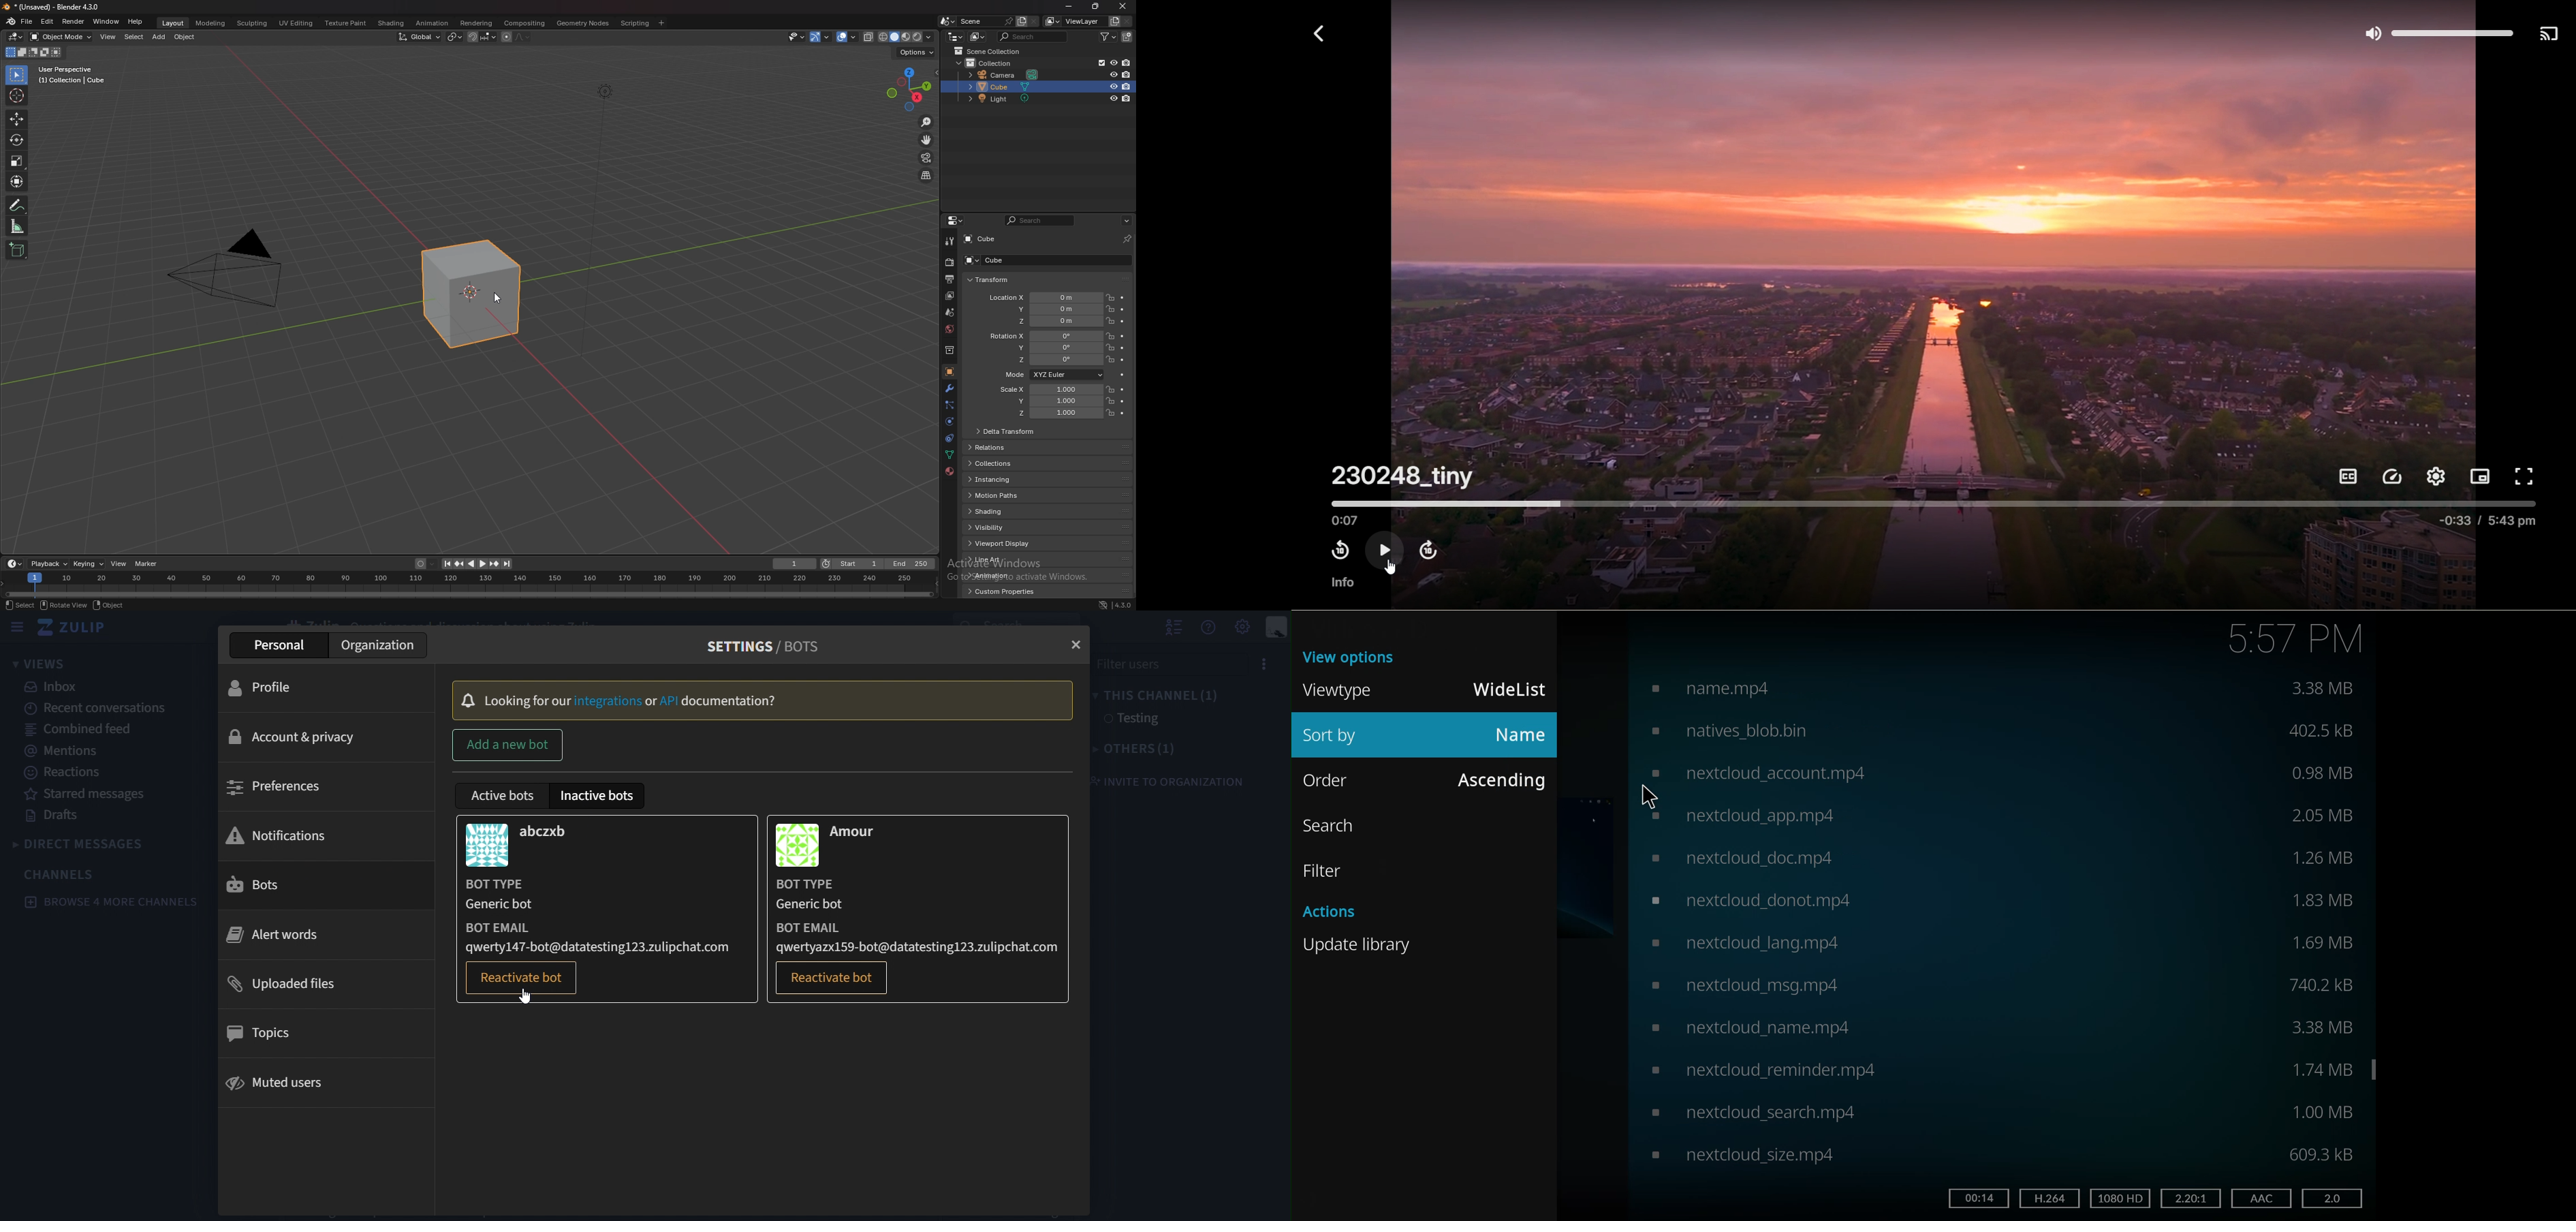  Describe the element at coordinates (1744, 985) in the screenshot. I see `video` at that location.